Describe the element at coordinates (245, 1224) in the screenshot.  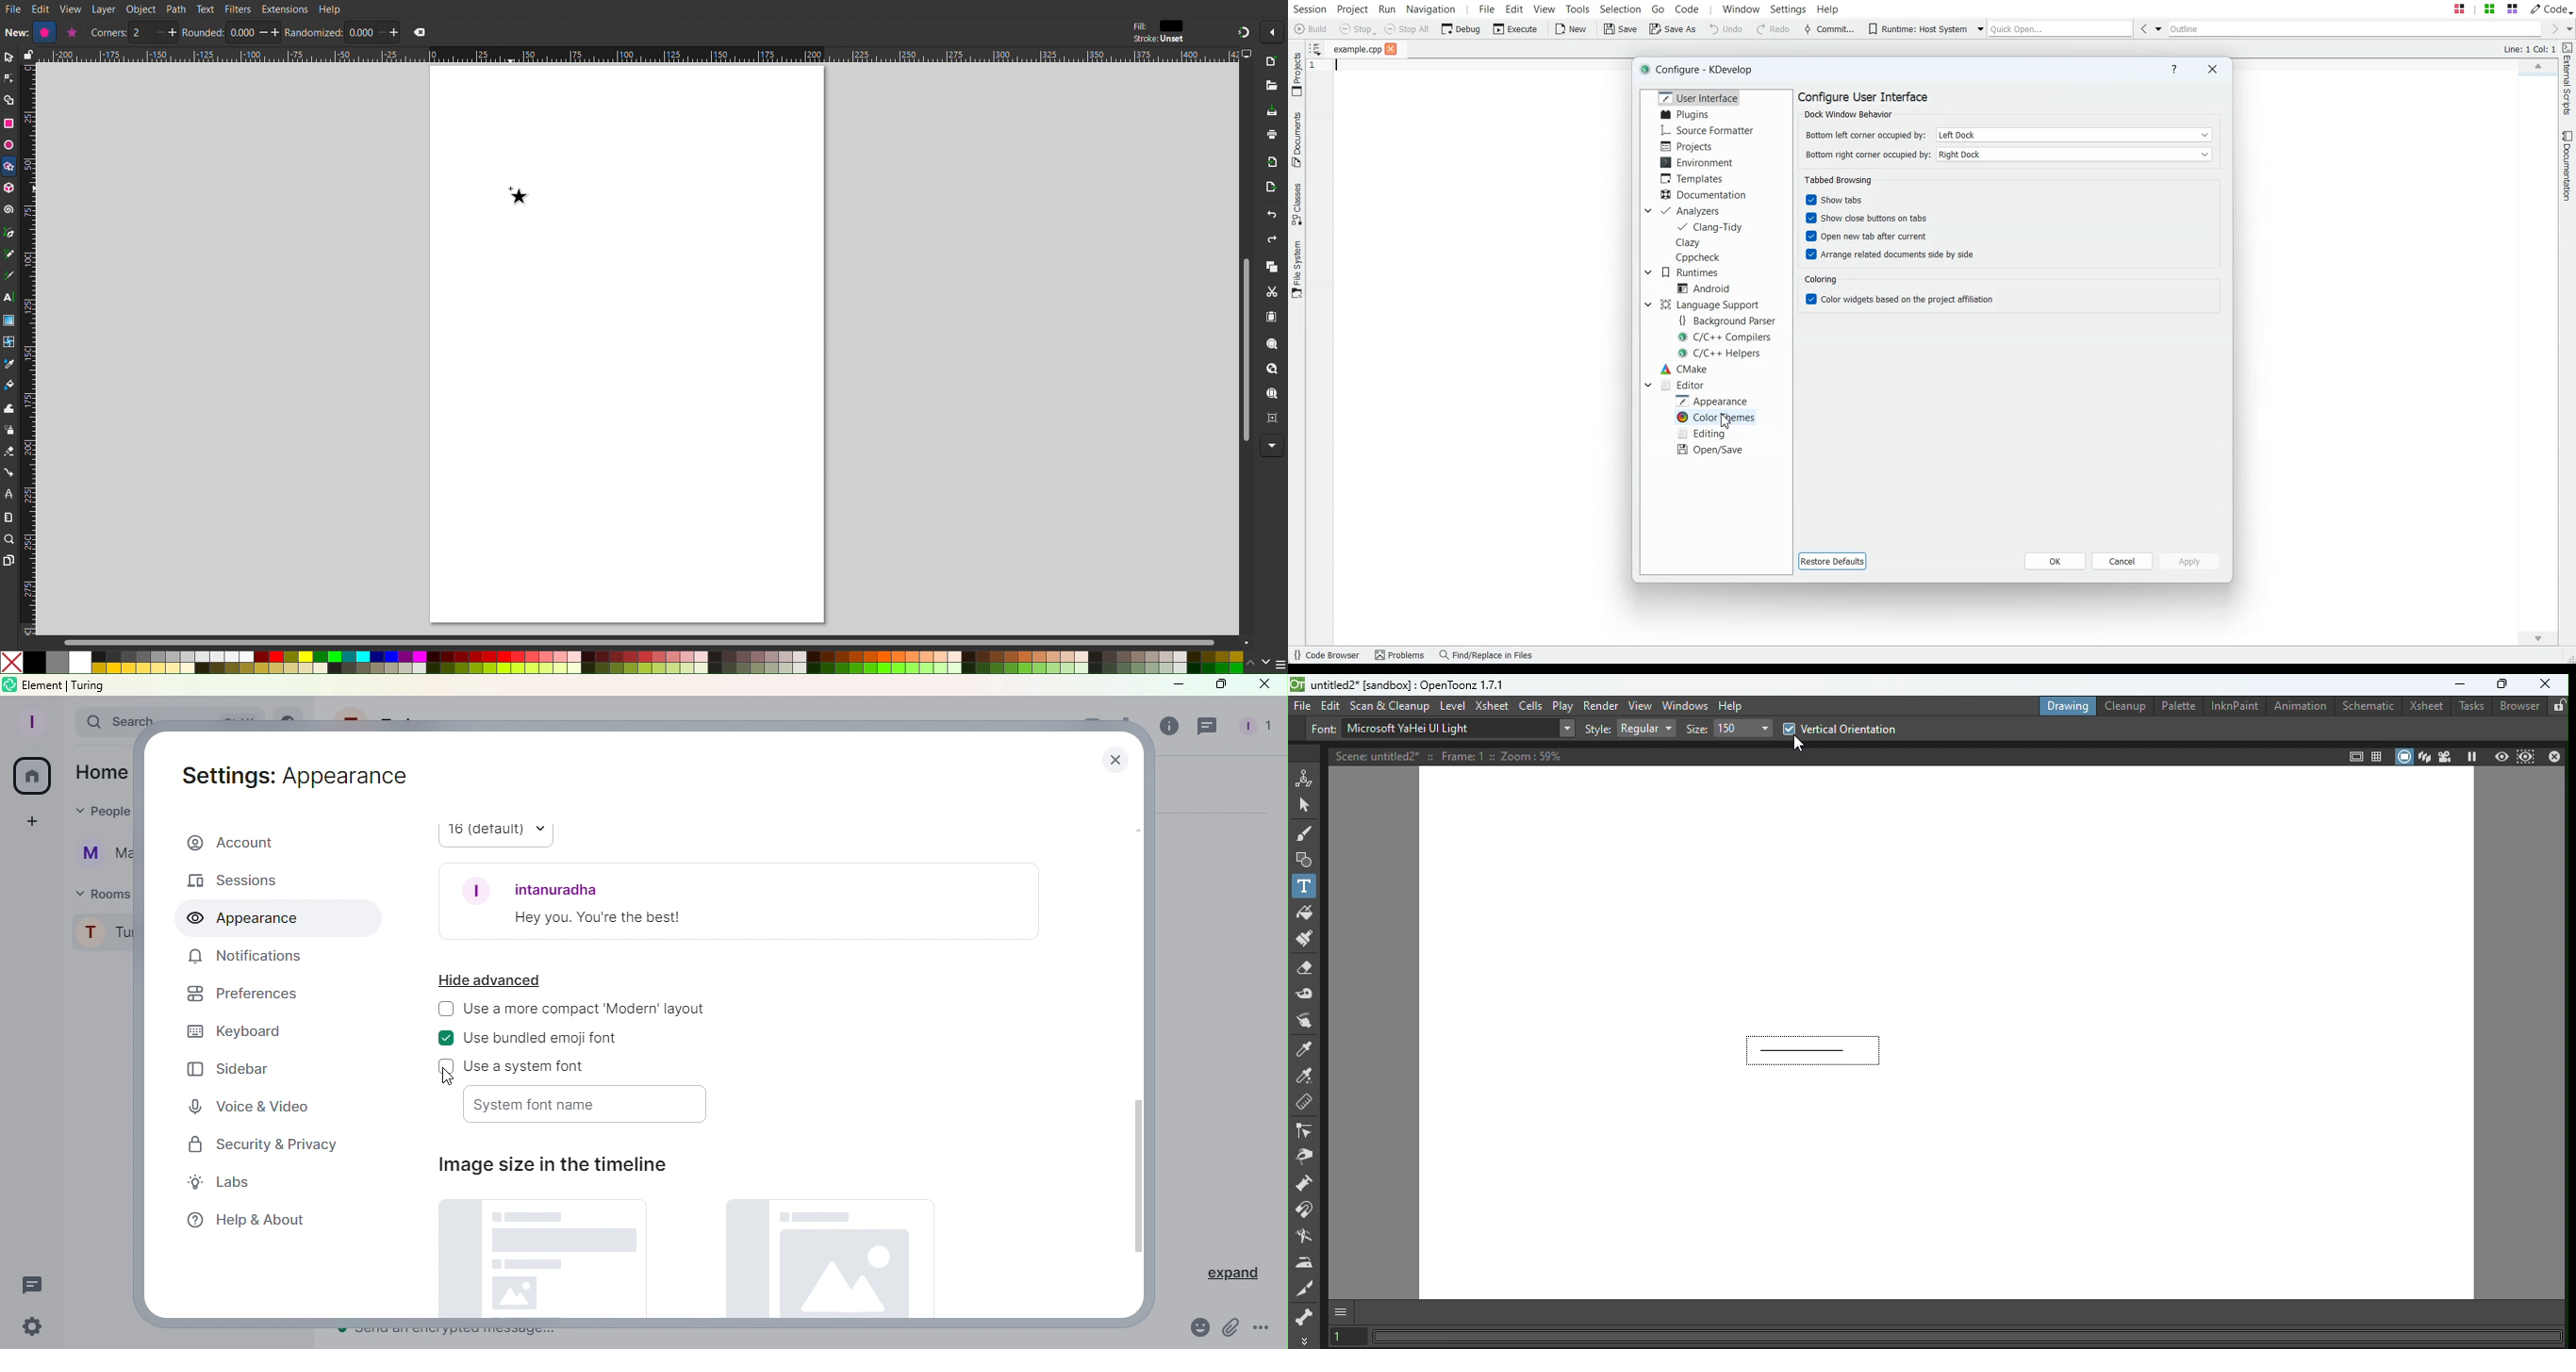
I see `Help and about` at that location.